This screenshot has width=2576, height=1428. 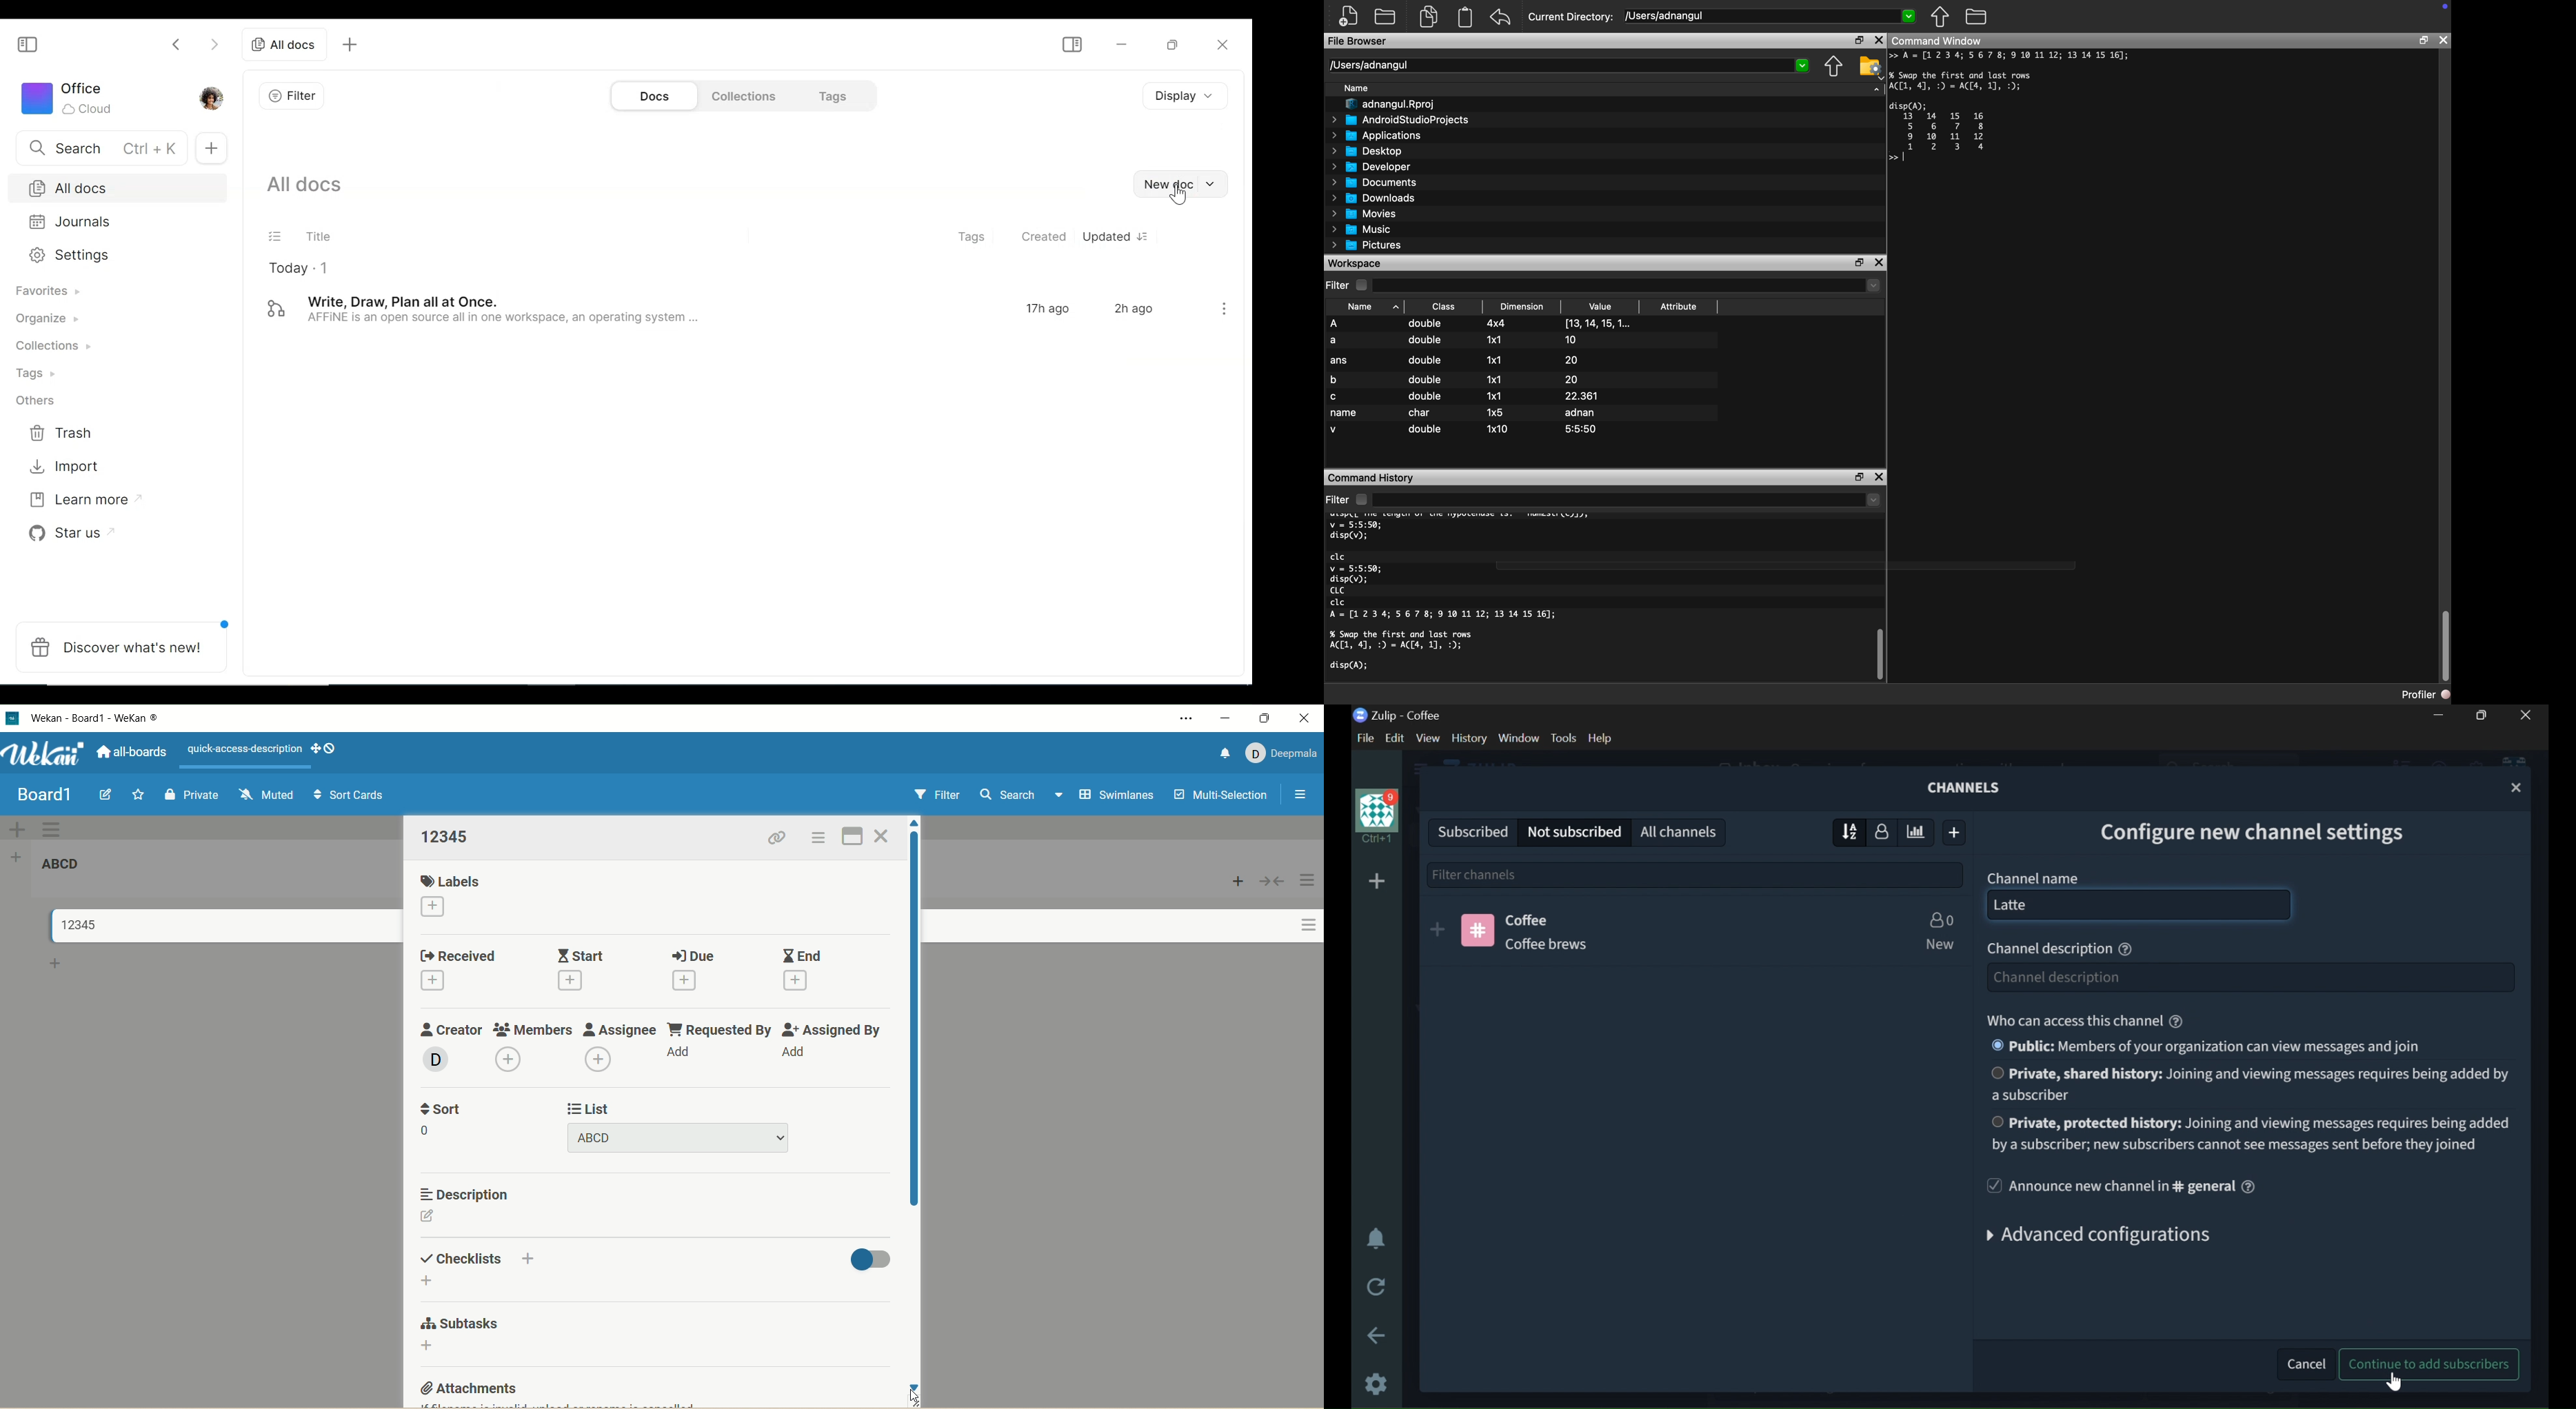 I want to click on CONTINUE TO ADD SUBSCRIBERS, so click(x=2432, y=1364).